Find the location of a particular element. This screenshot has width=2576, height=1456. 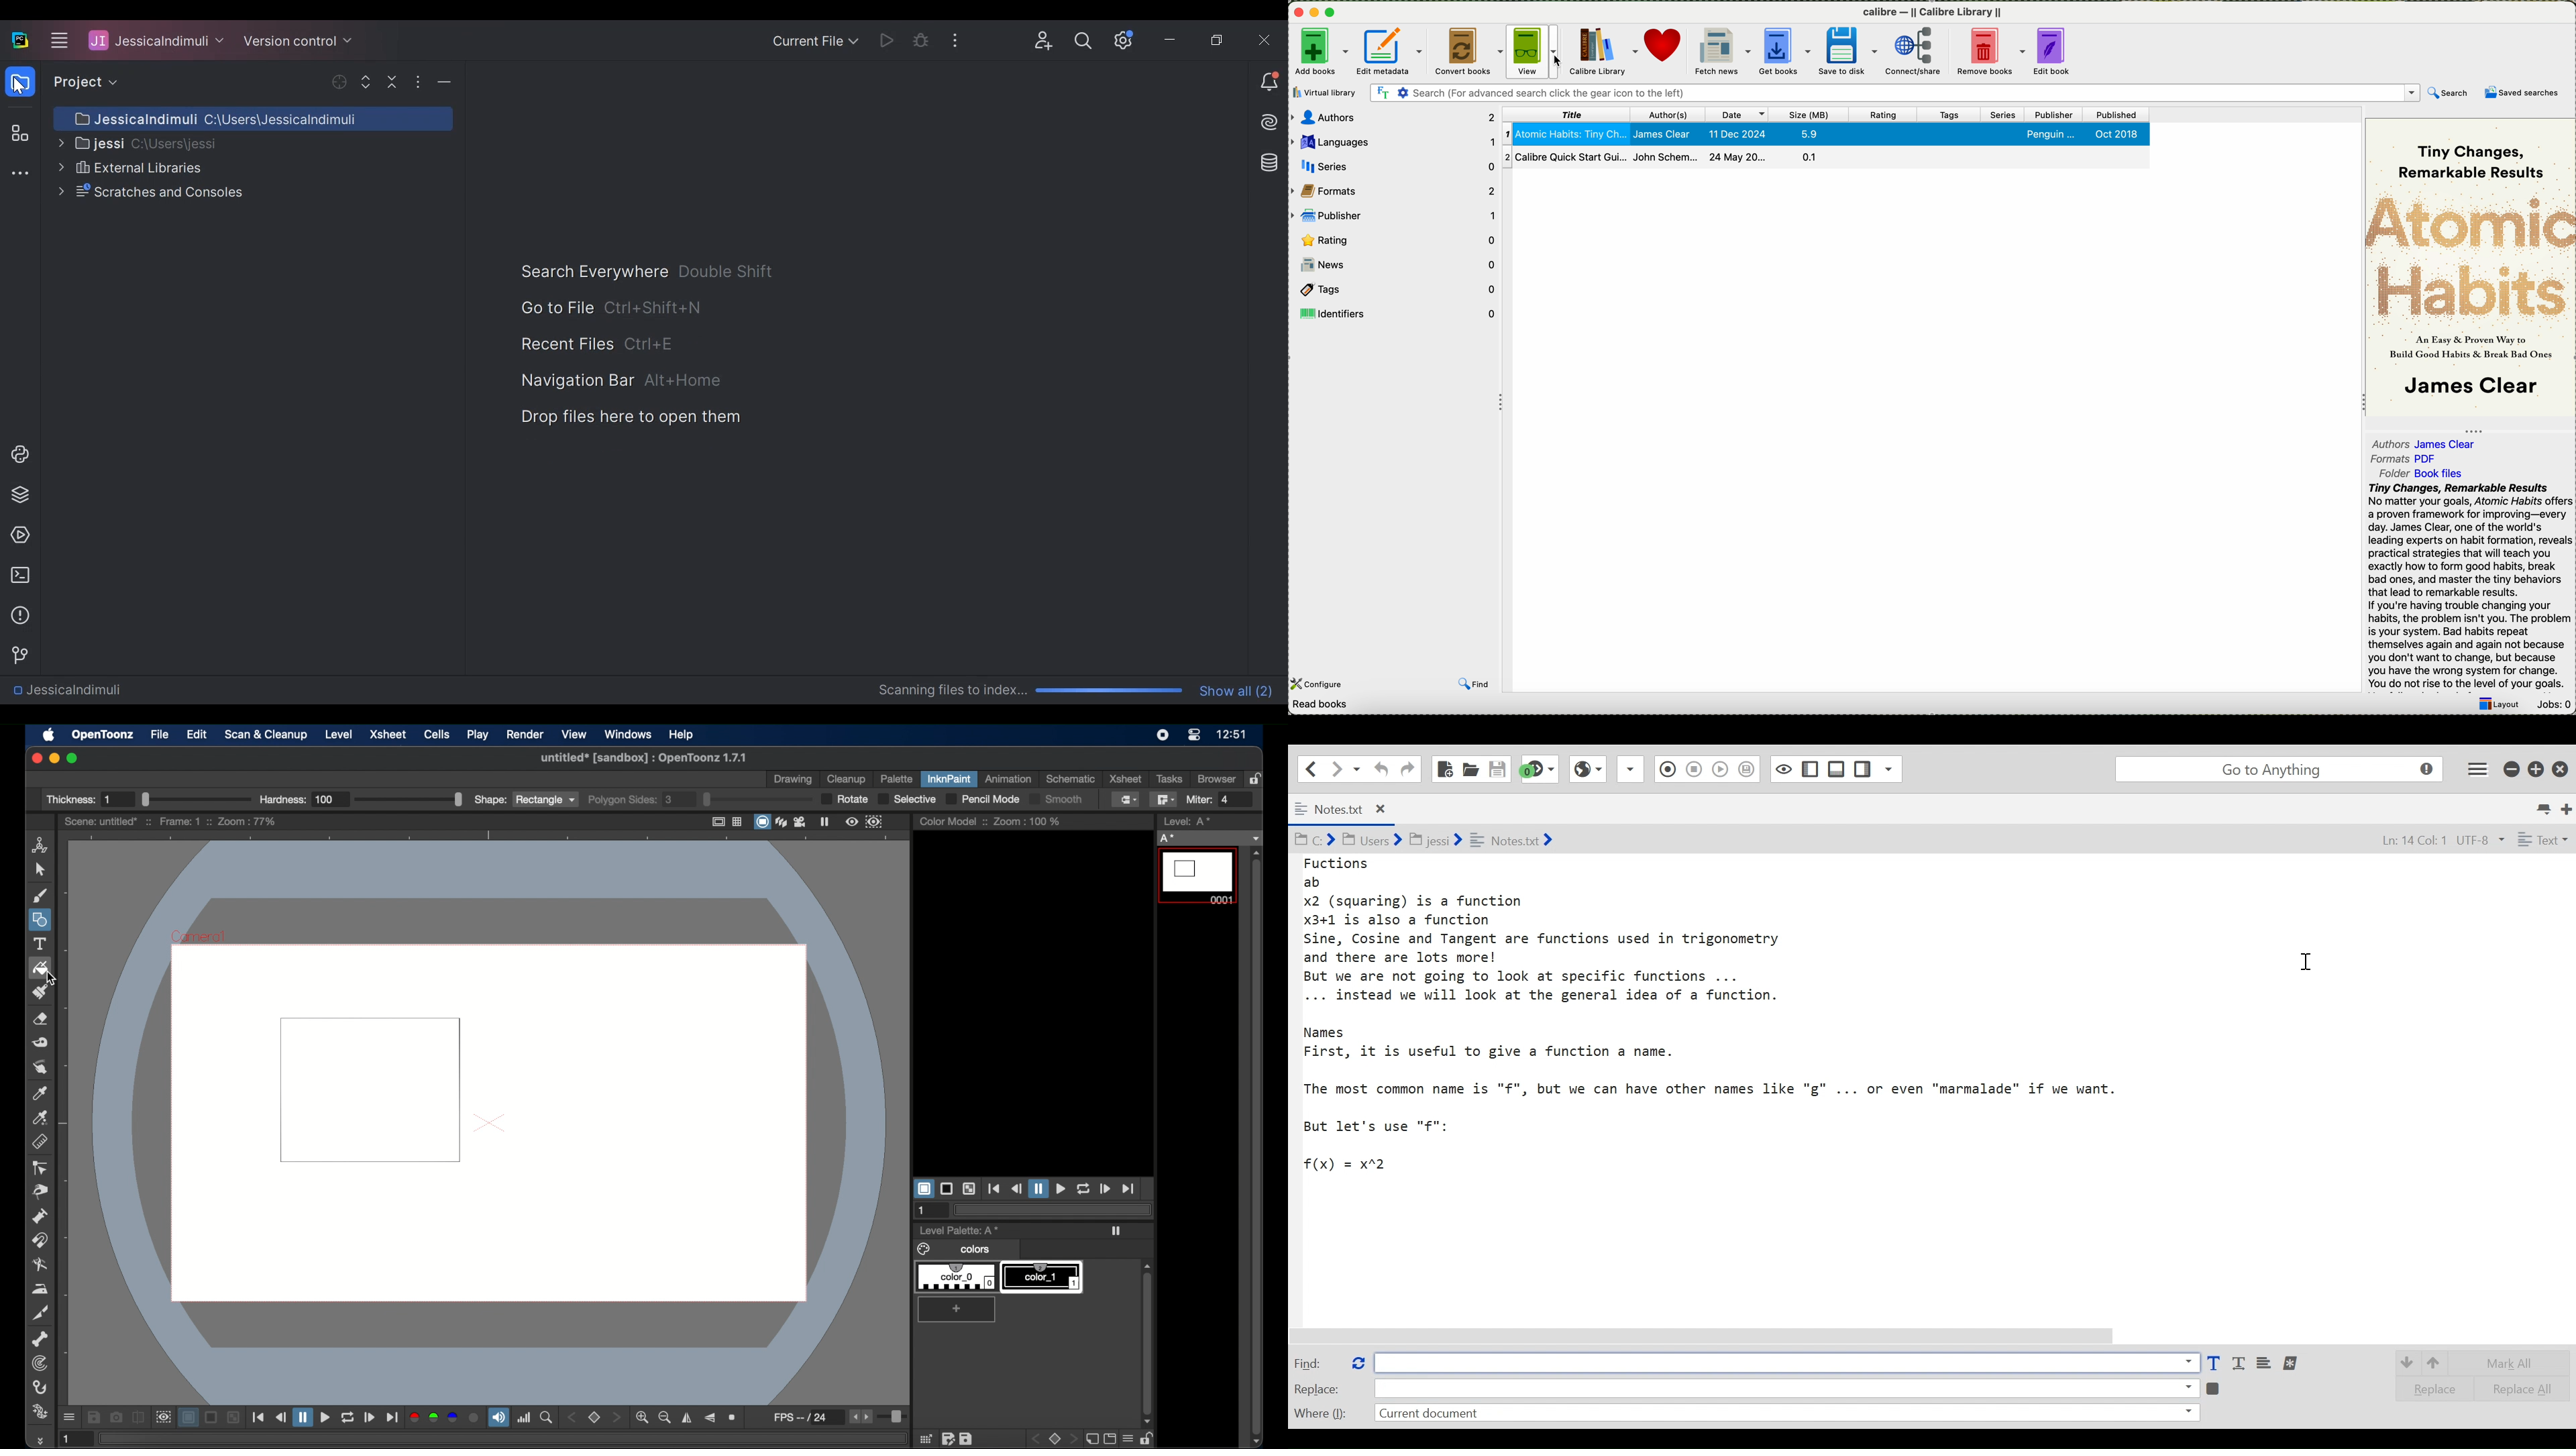

level palette: A* is located at coordinates (960, 1230).